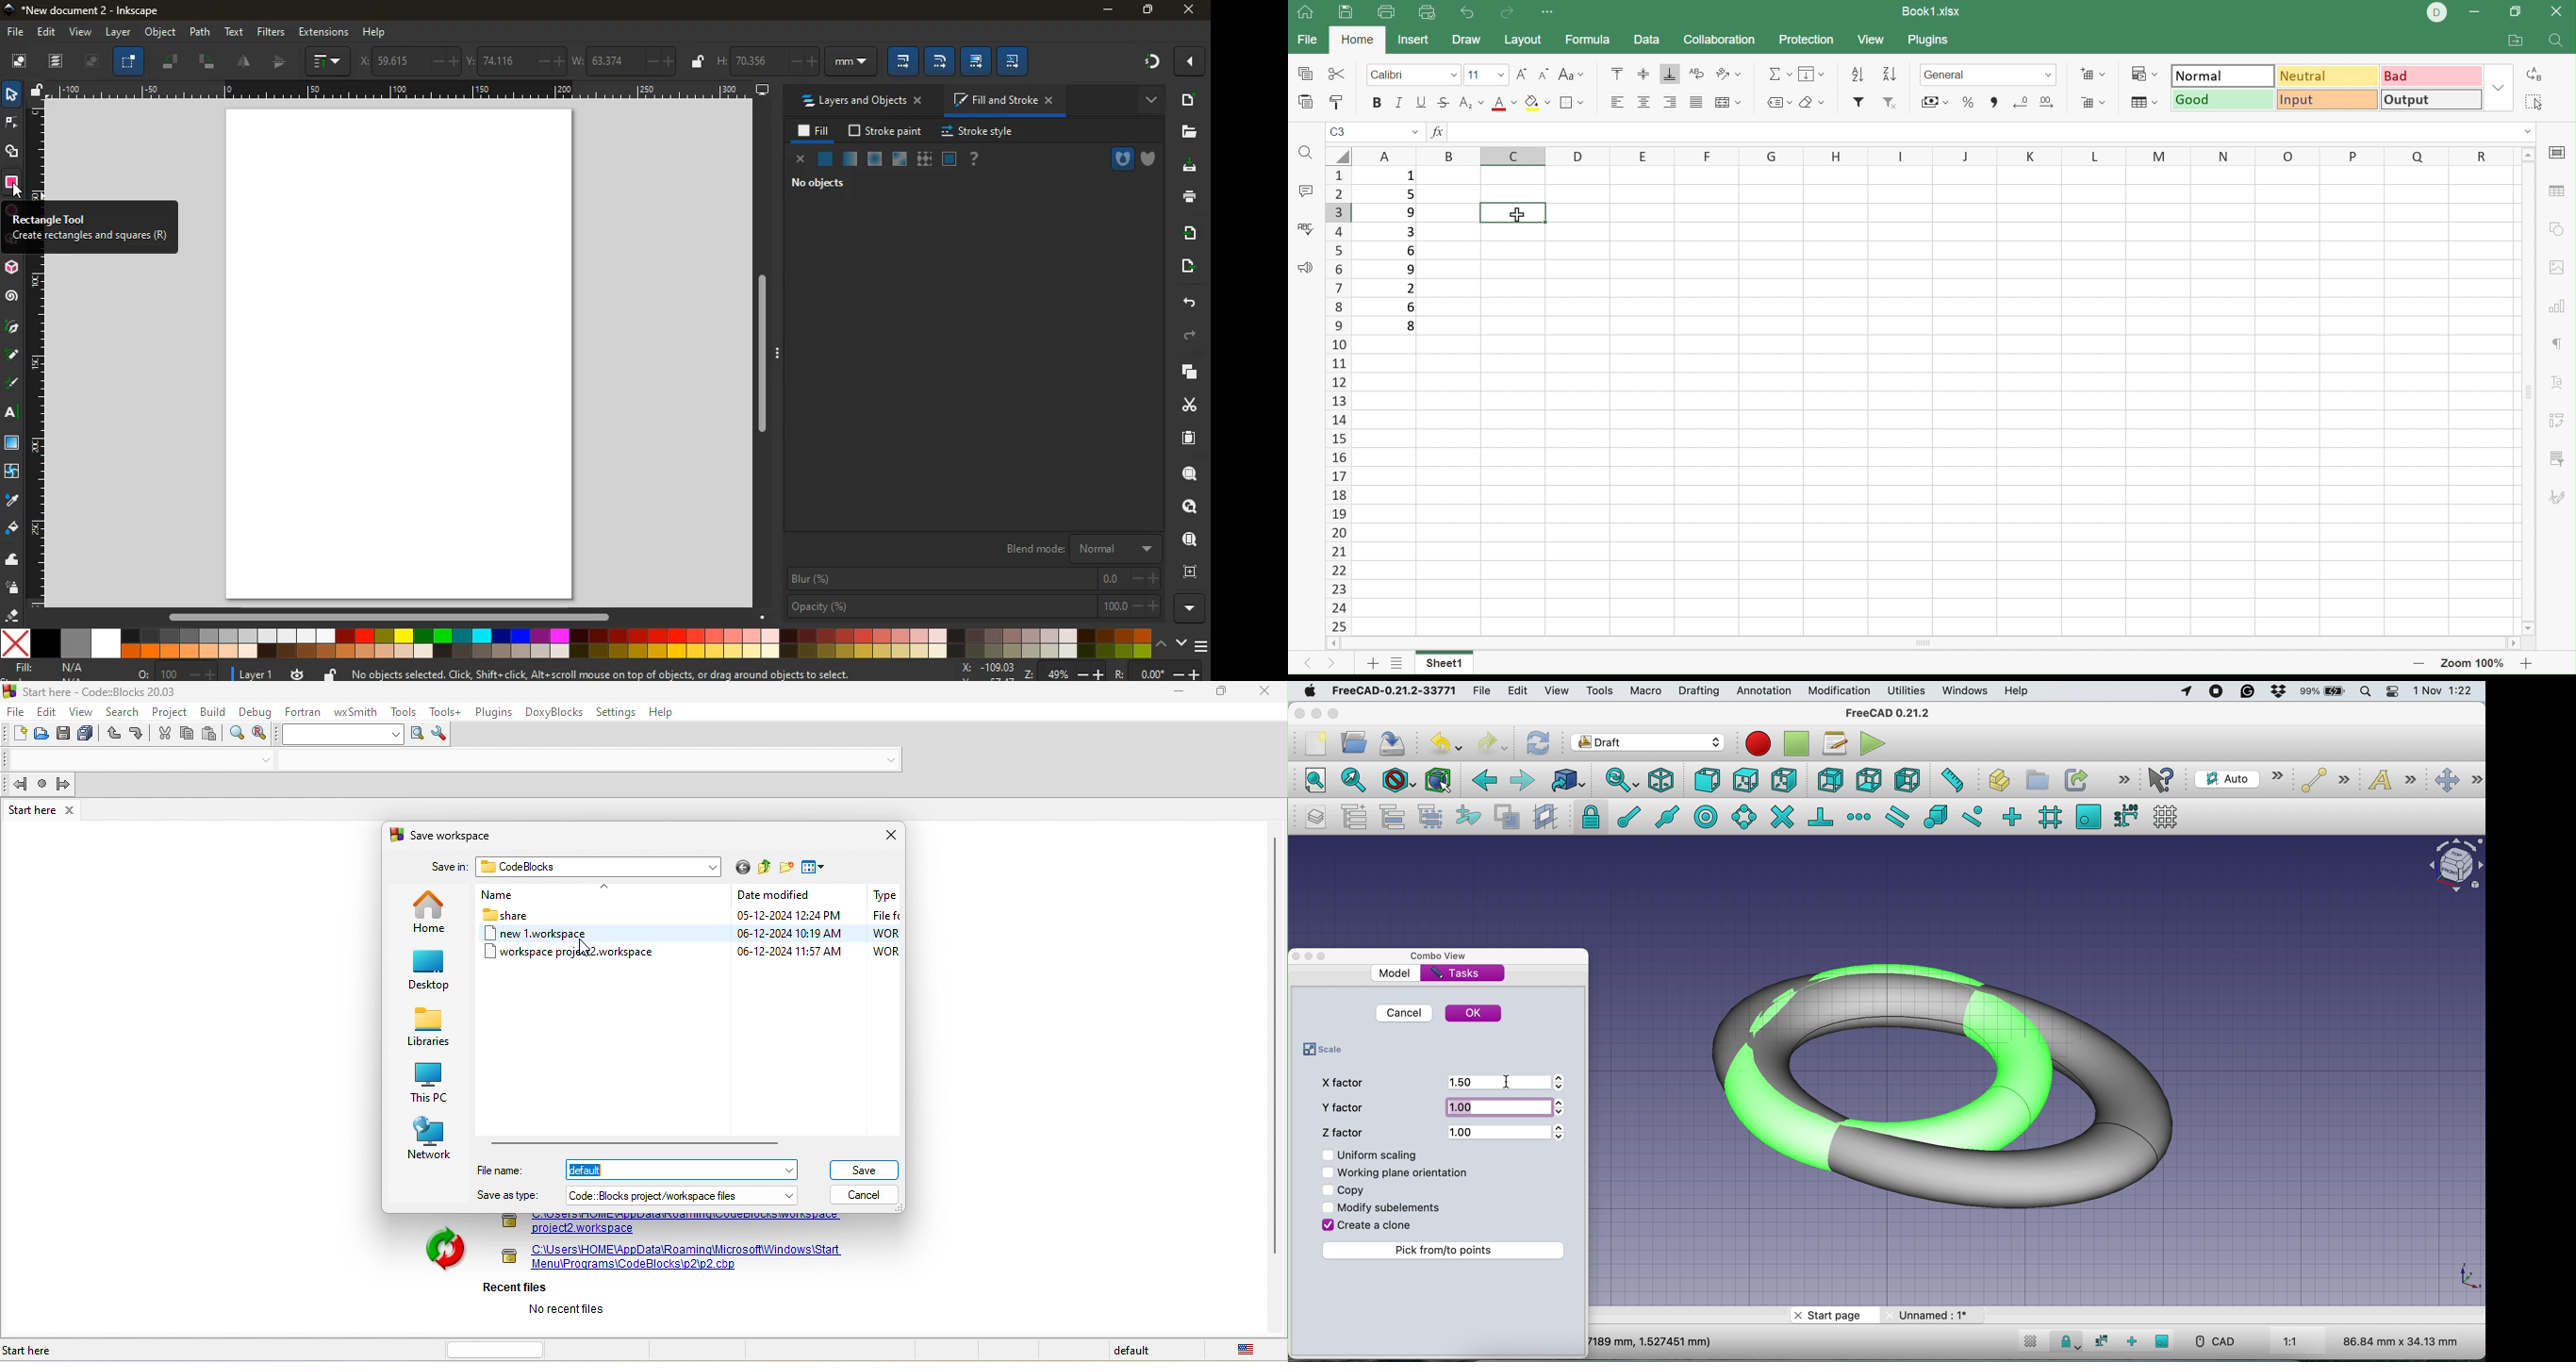  What do you see at coordinates (760, 354) in the screenshot?
I see `` at bounding box center [760, 354].